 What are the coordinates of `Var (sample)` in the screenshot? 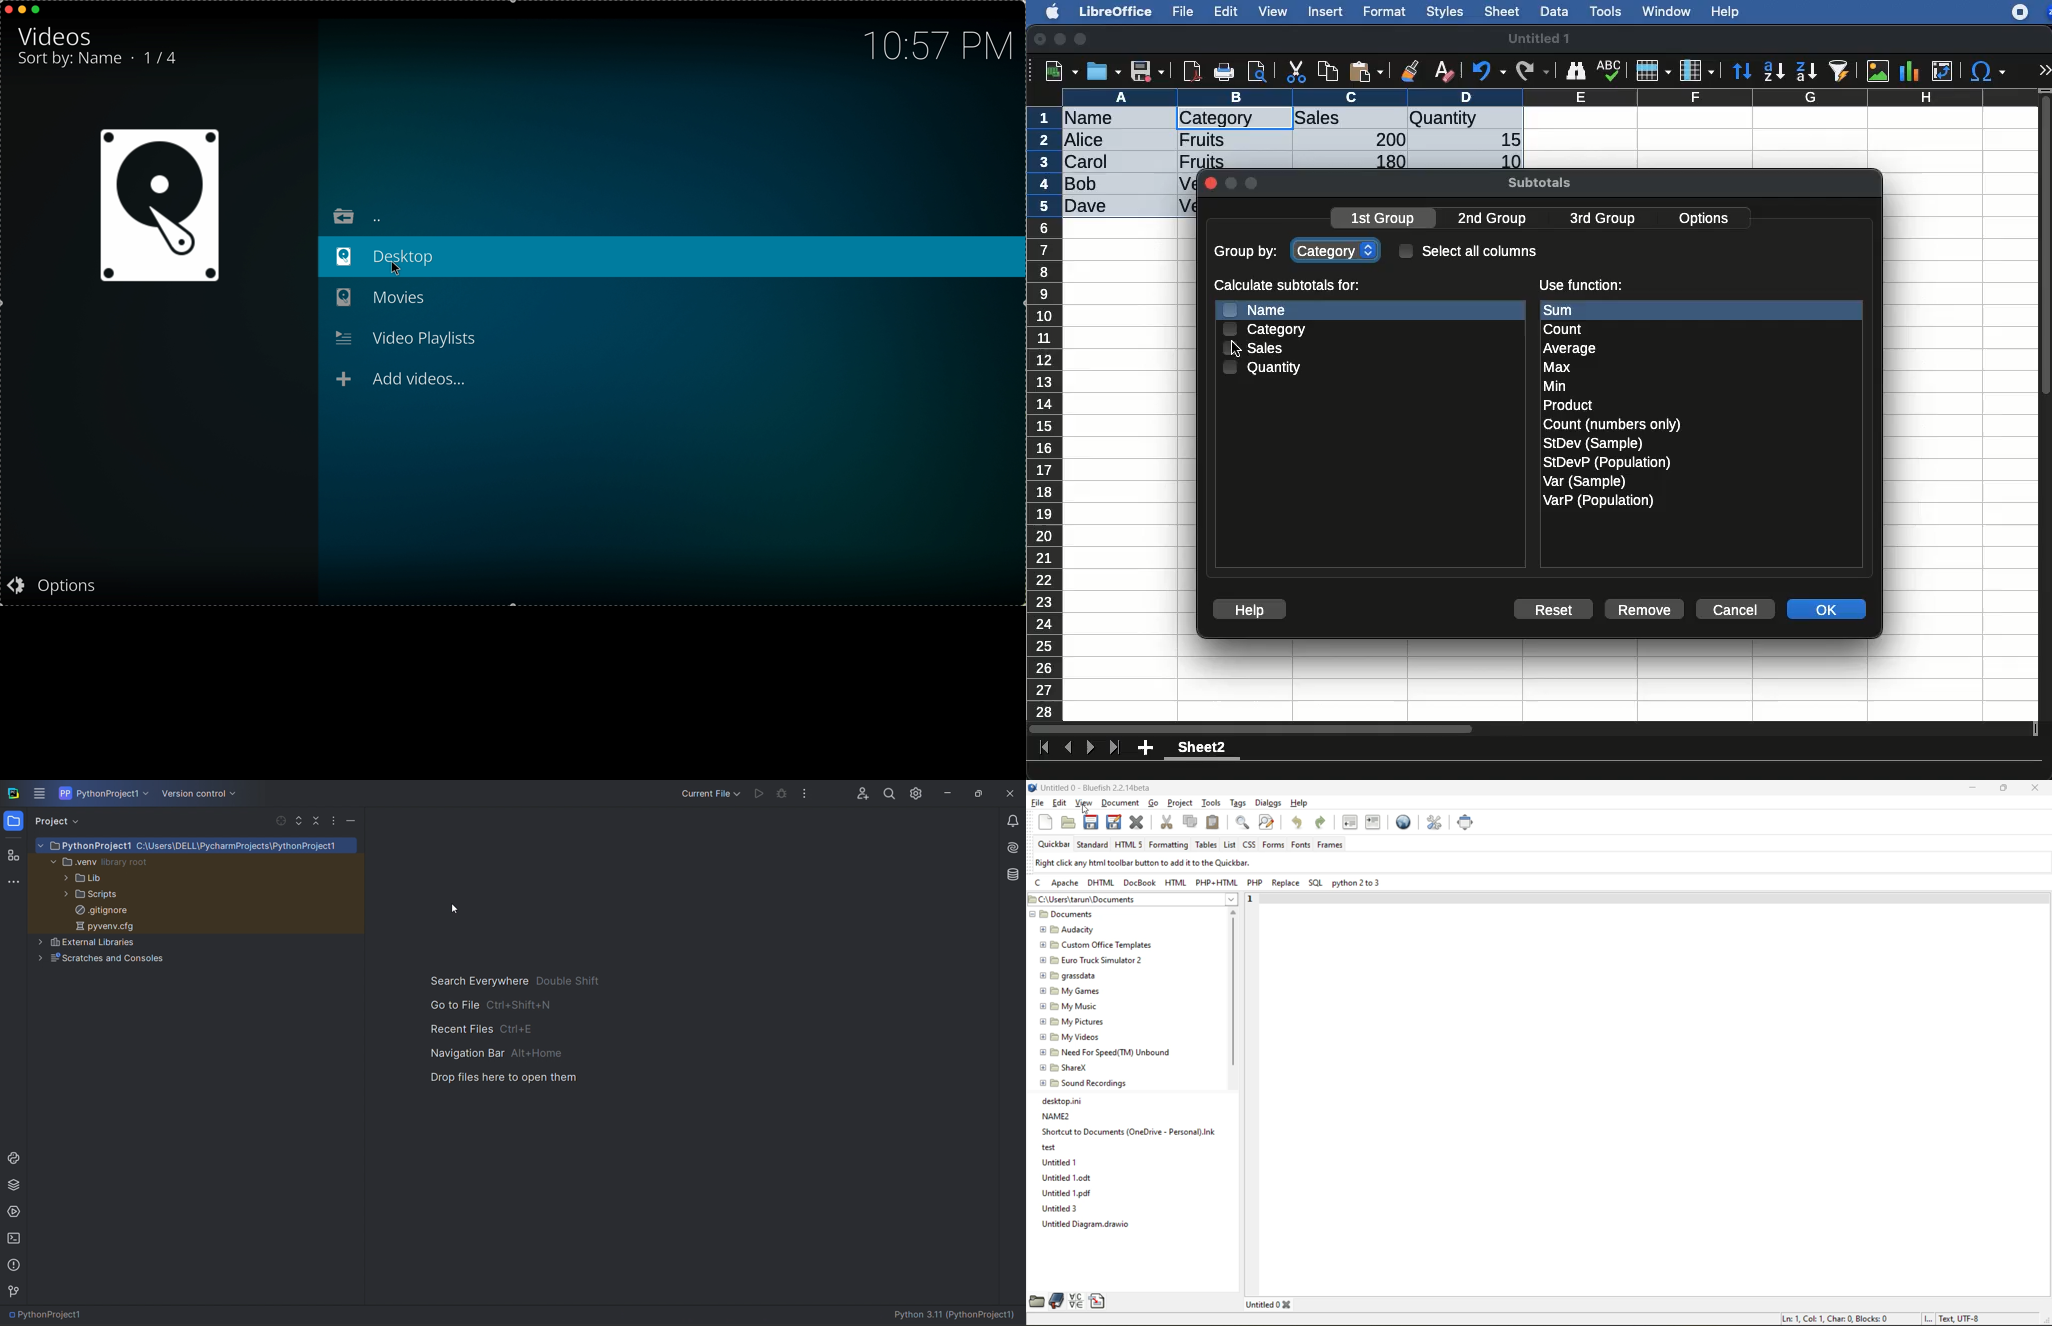 It's located at (1586, 481).